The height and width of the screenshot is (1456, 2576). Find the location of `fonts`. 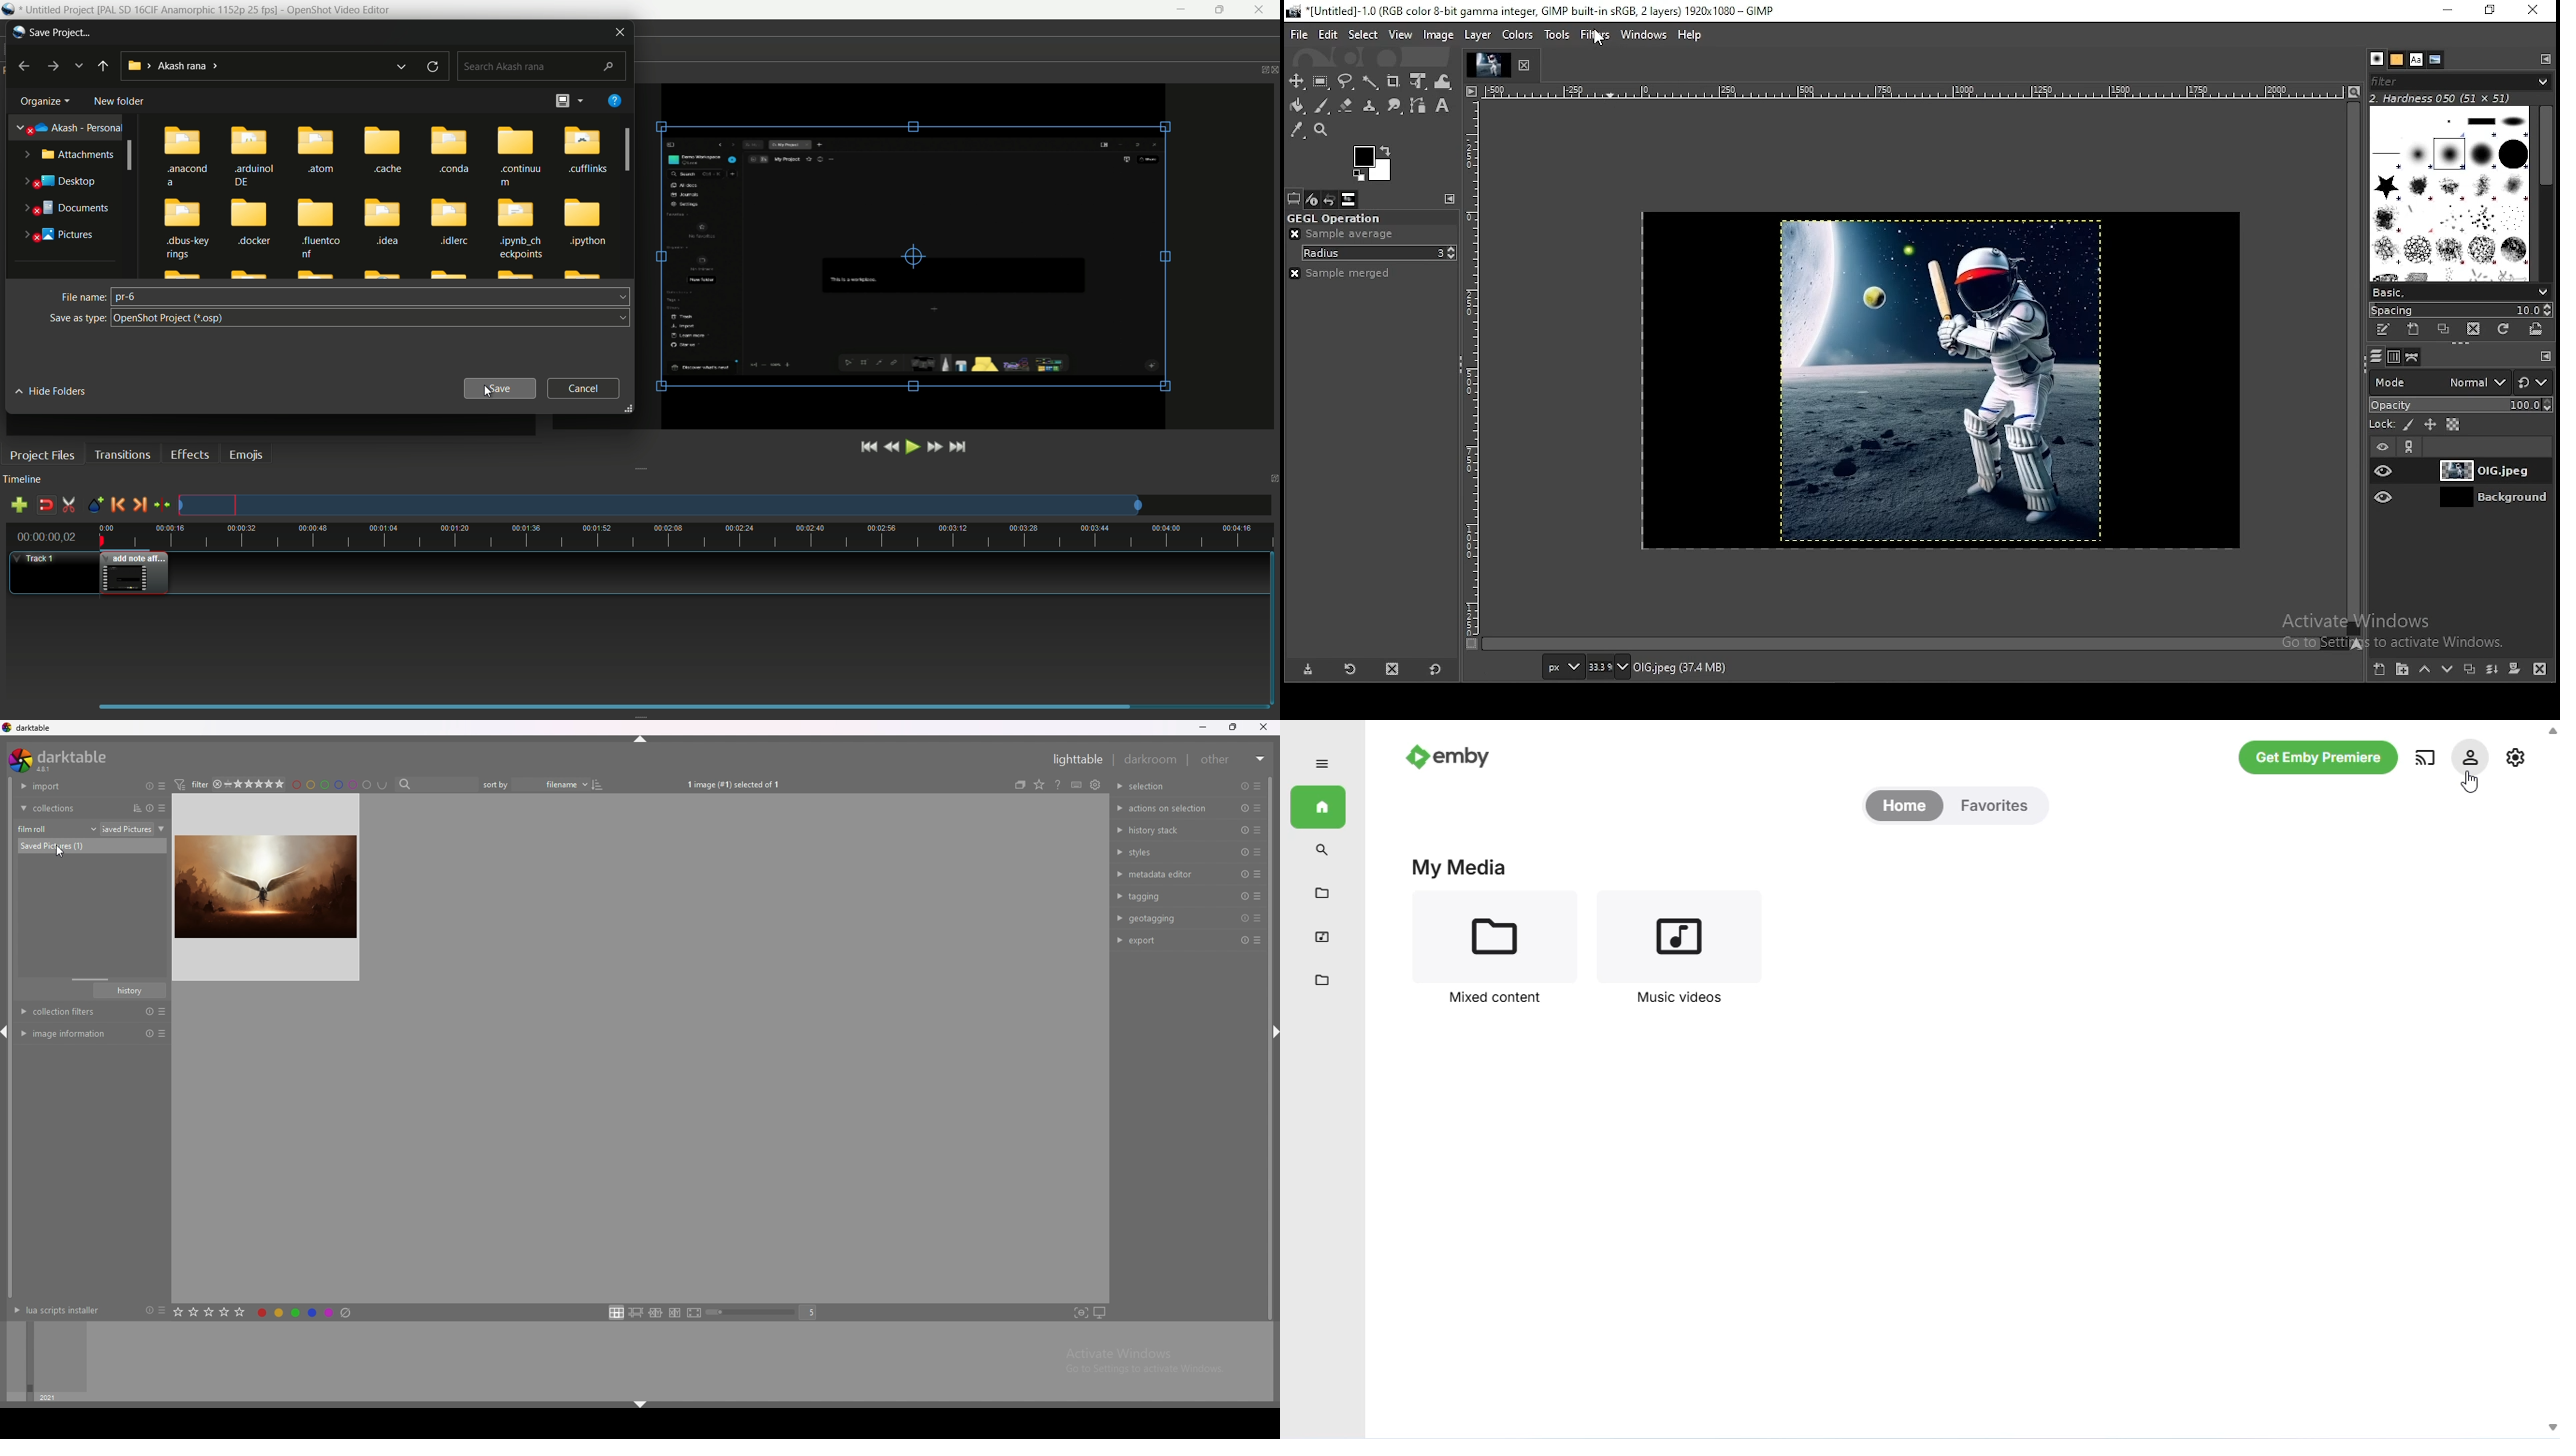

fonts is located at coordinates (2416, 60).